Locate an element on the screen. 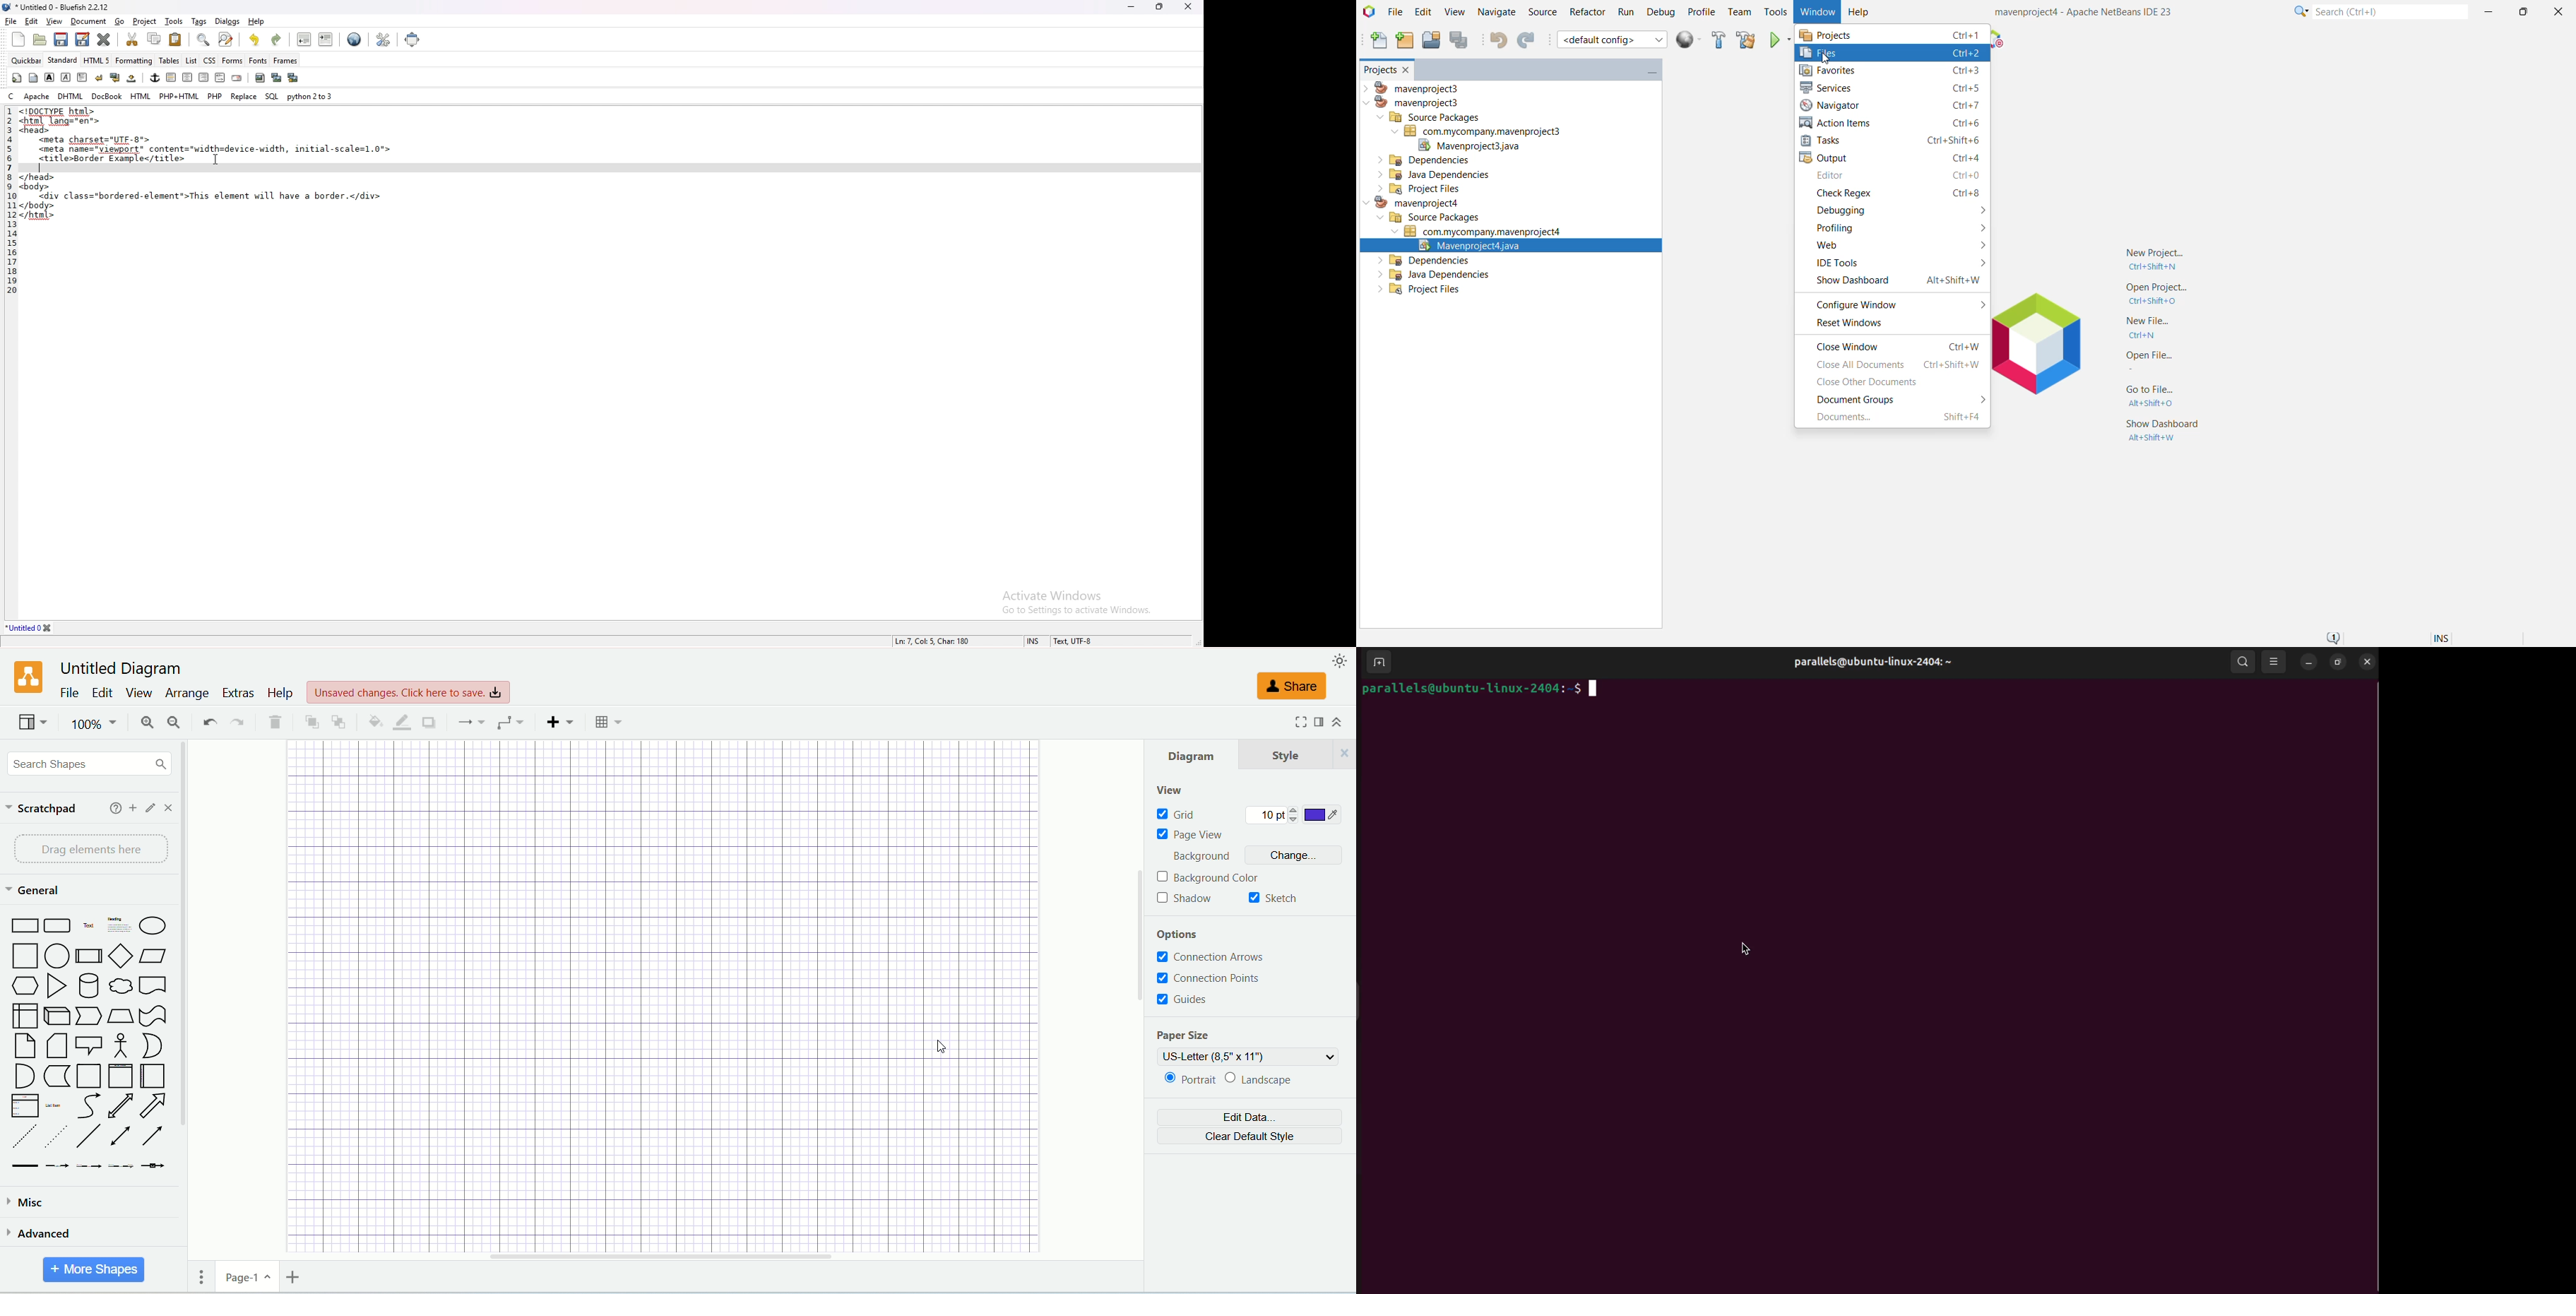 The image size is (2576, 1316). Connector with Label is located at coordinates (57, 1167).